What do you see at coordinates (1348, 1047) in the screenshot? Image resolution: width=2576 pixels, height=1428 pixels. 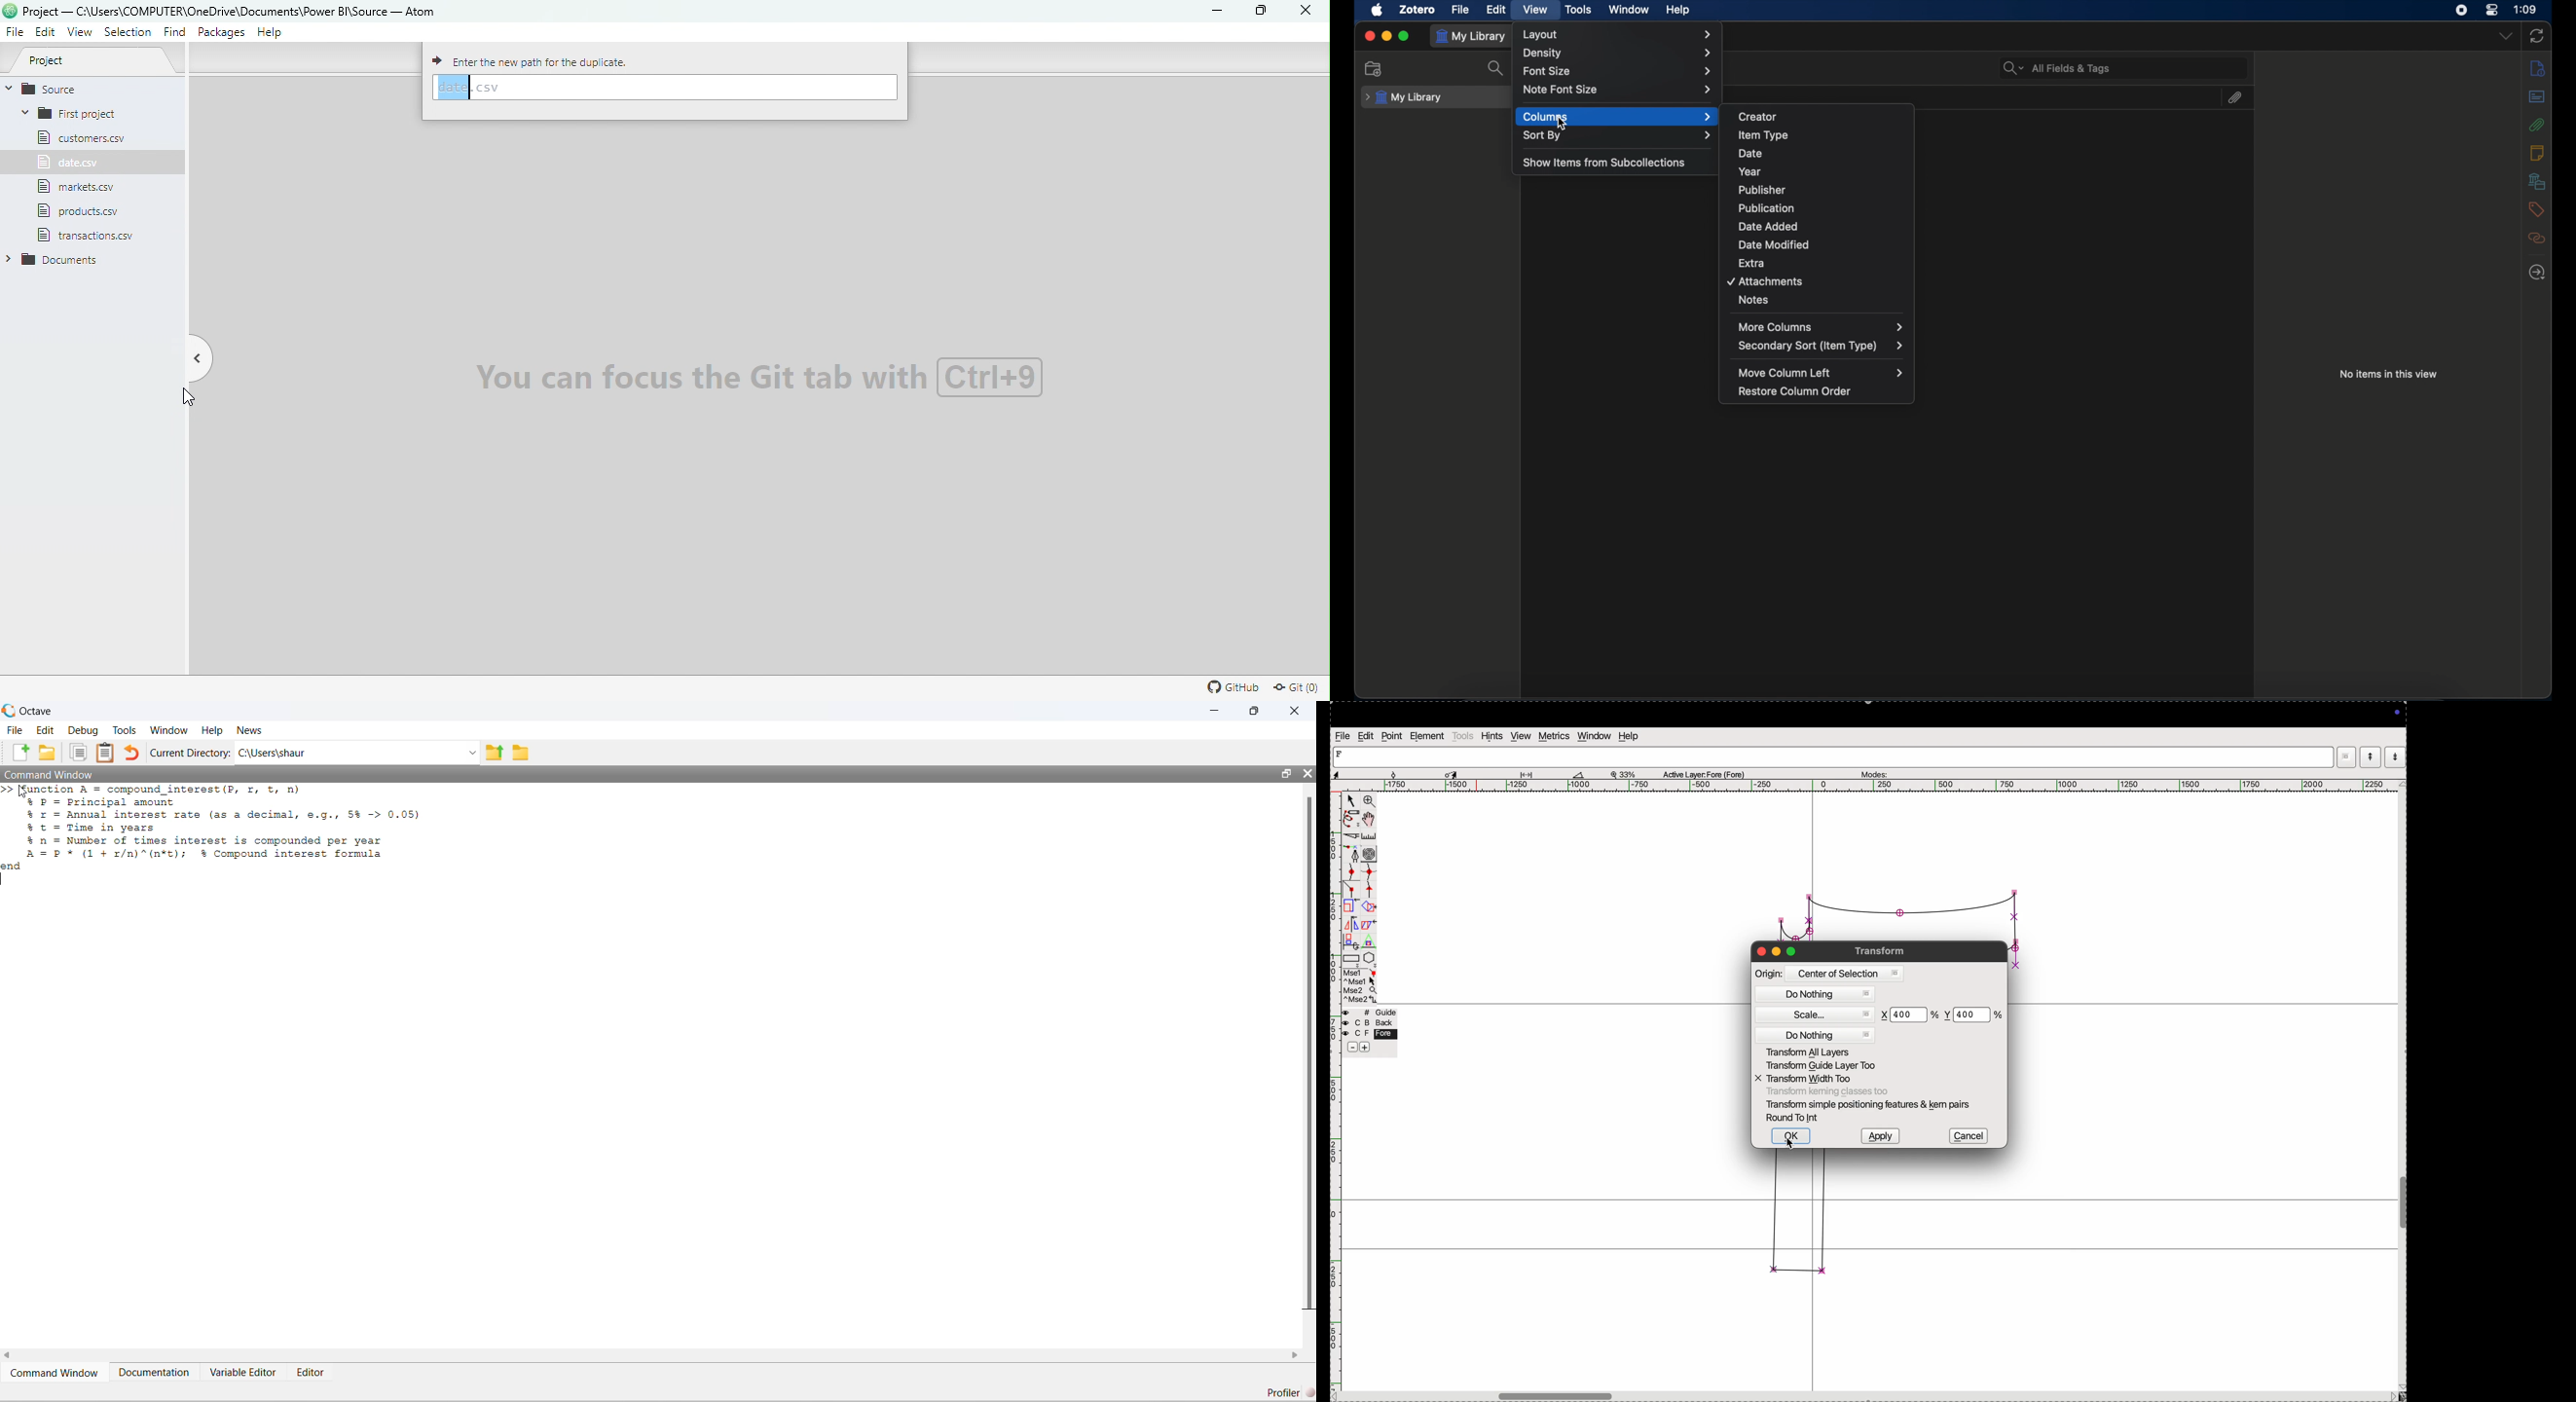 I see `sbubtract` at bounding box center [1348, 1047].